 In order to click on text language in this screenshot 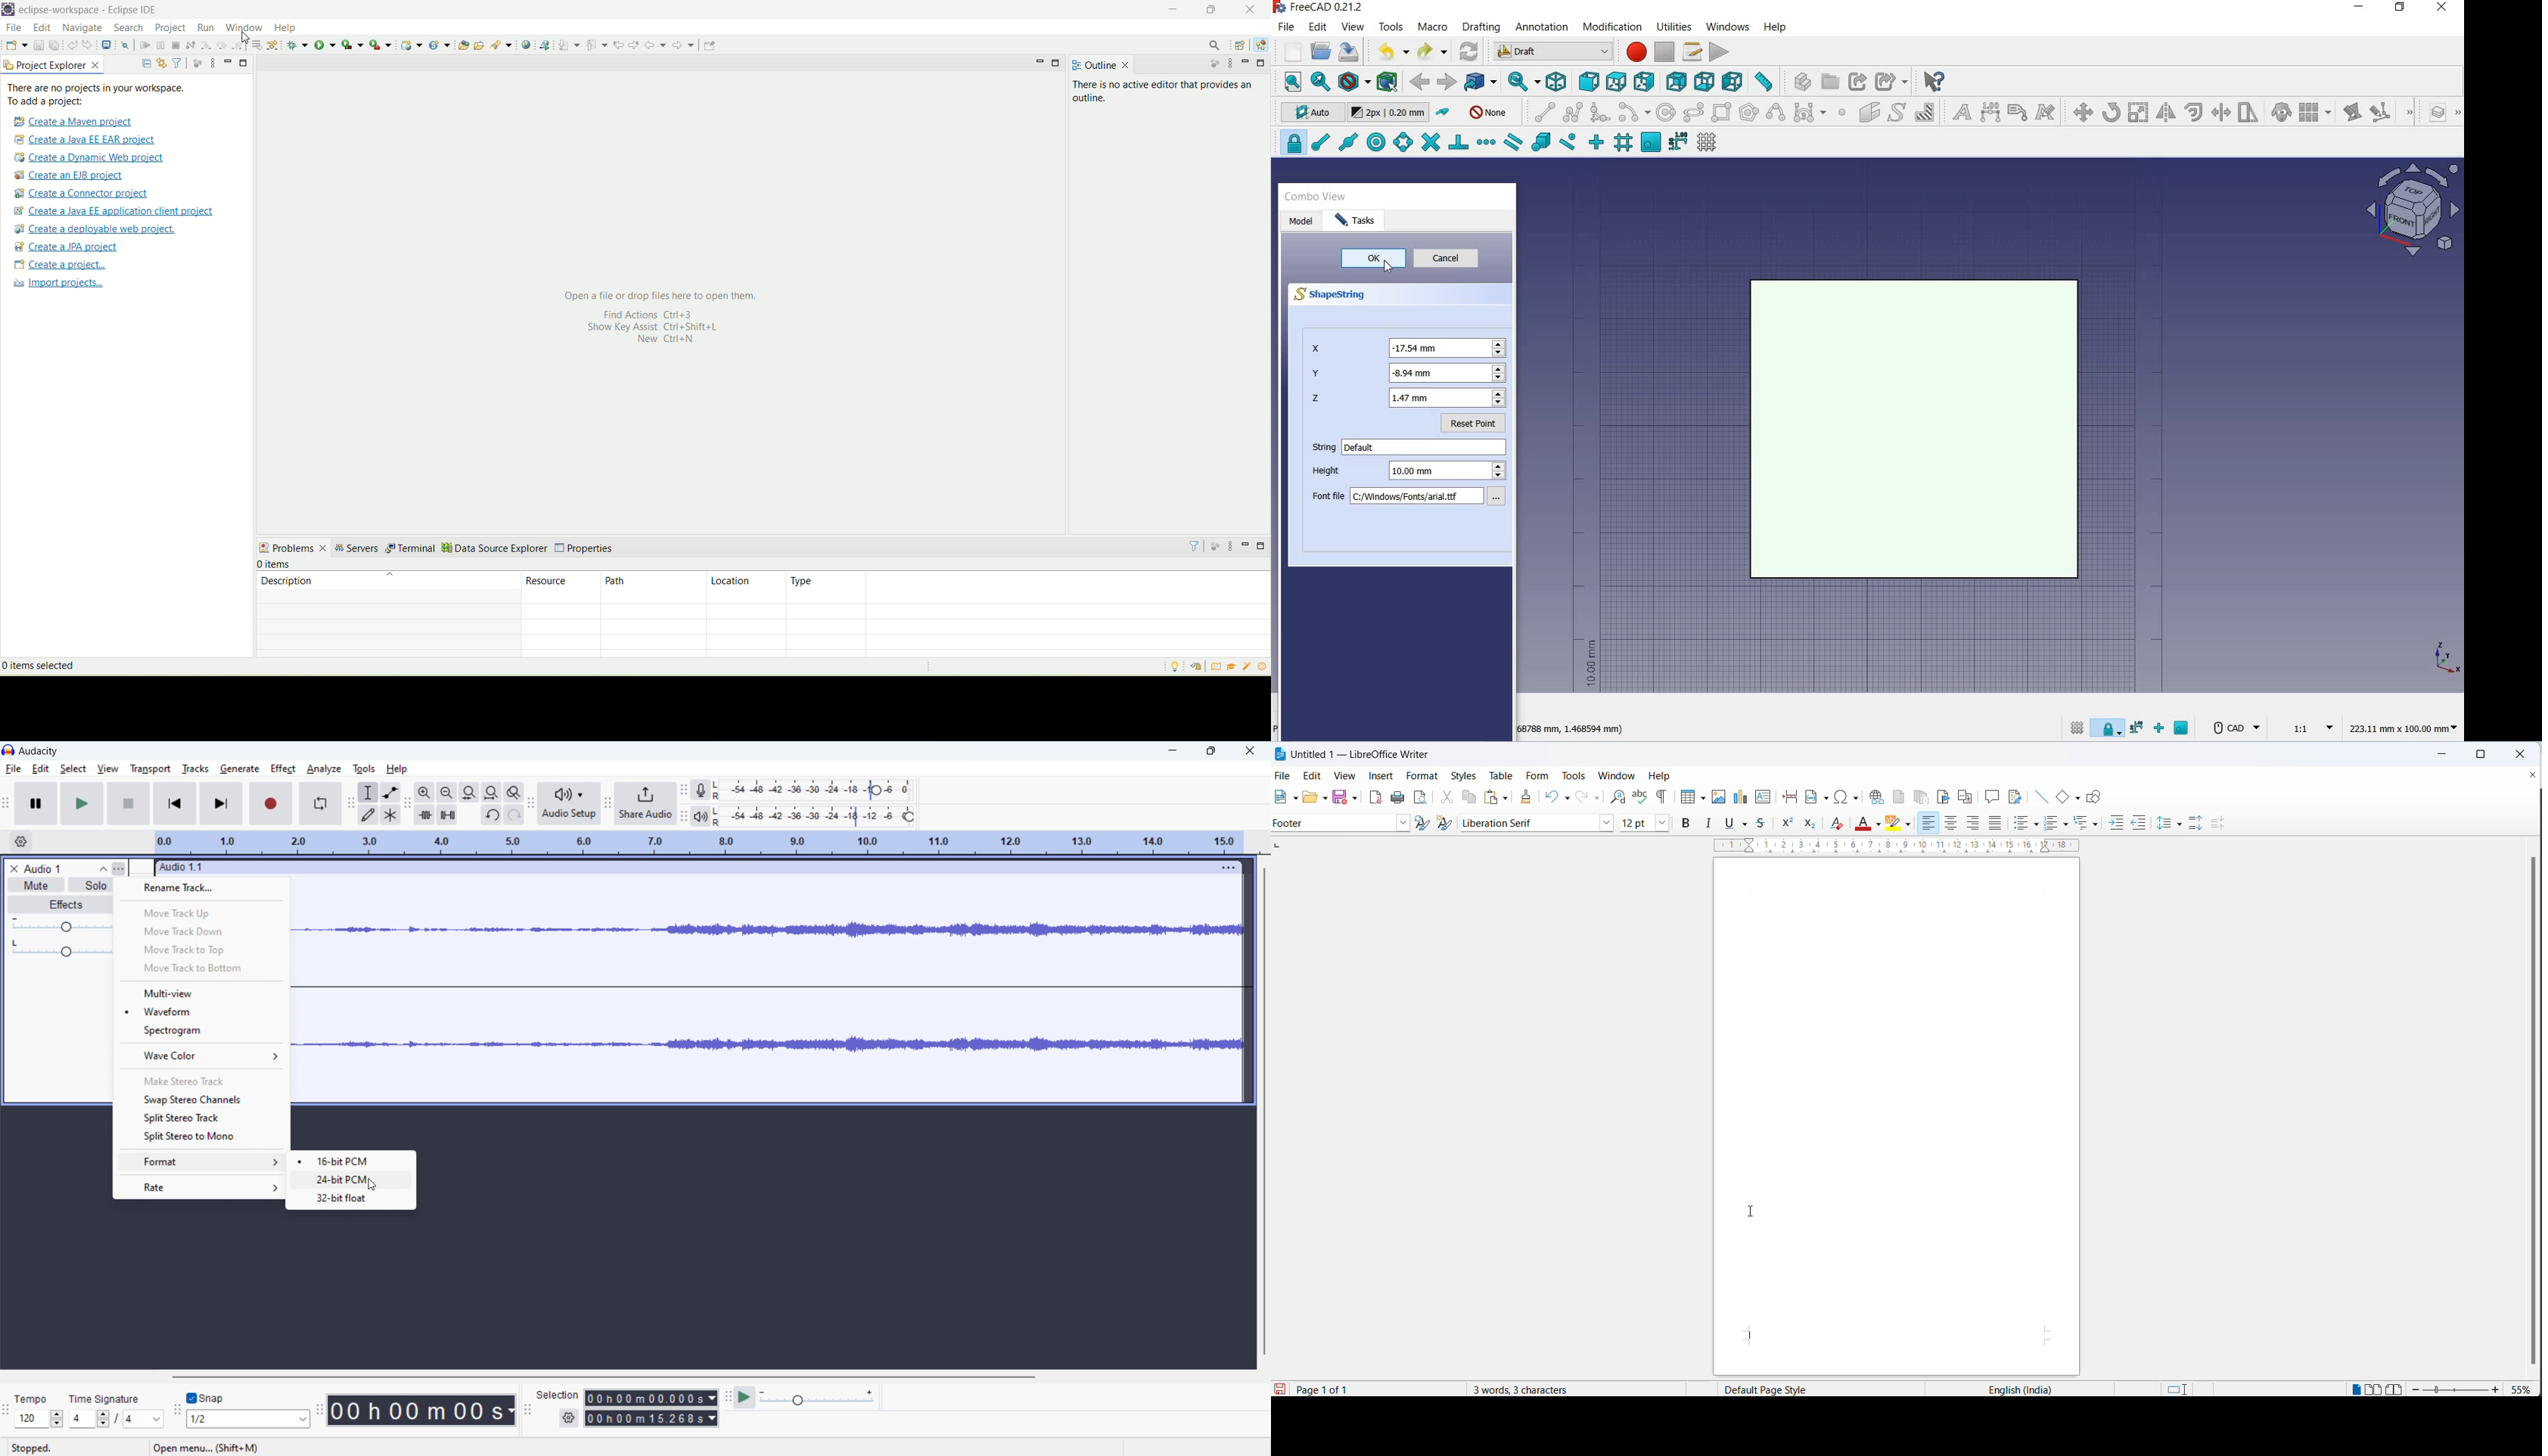, I will do `click(2036, 1388)`.